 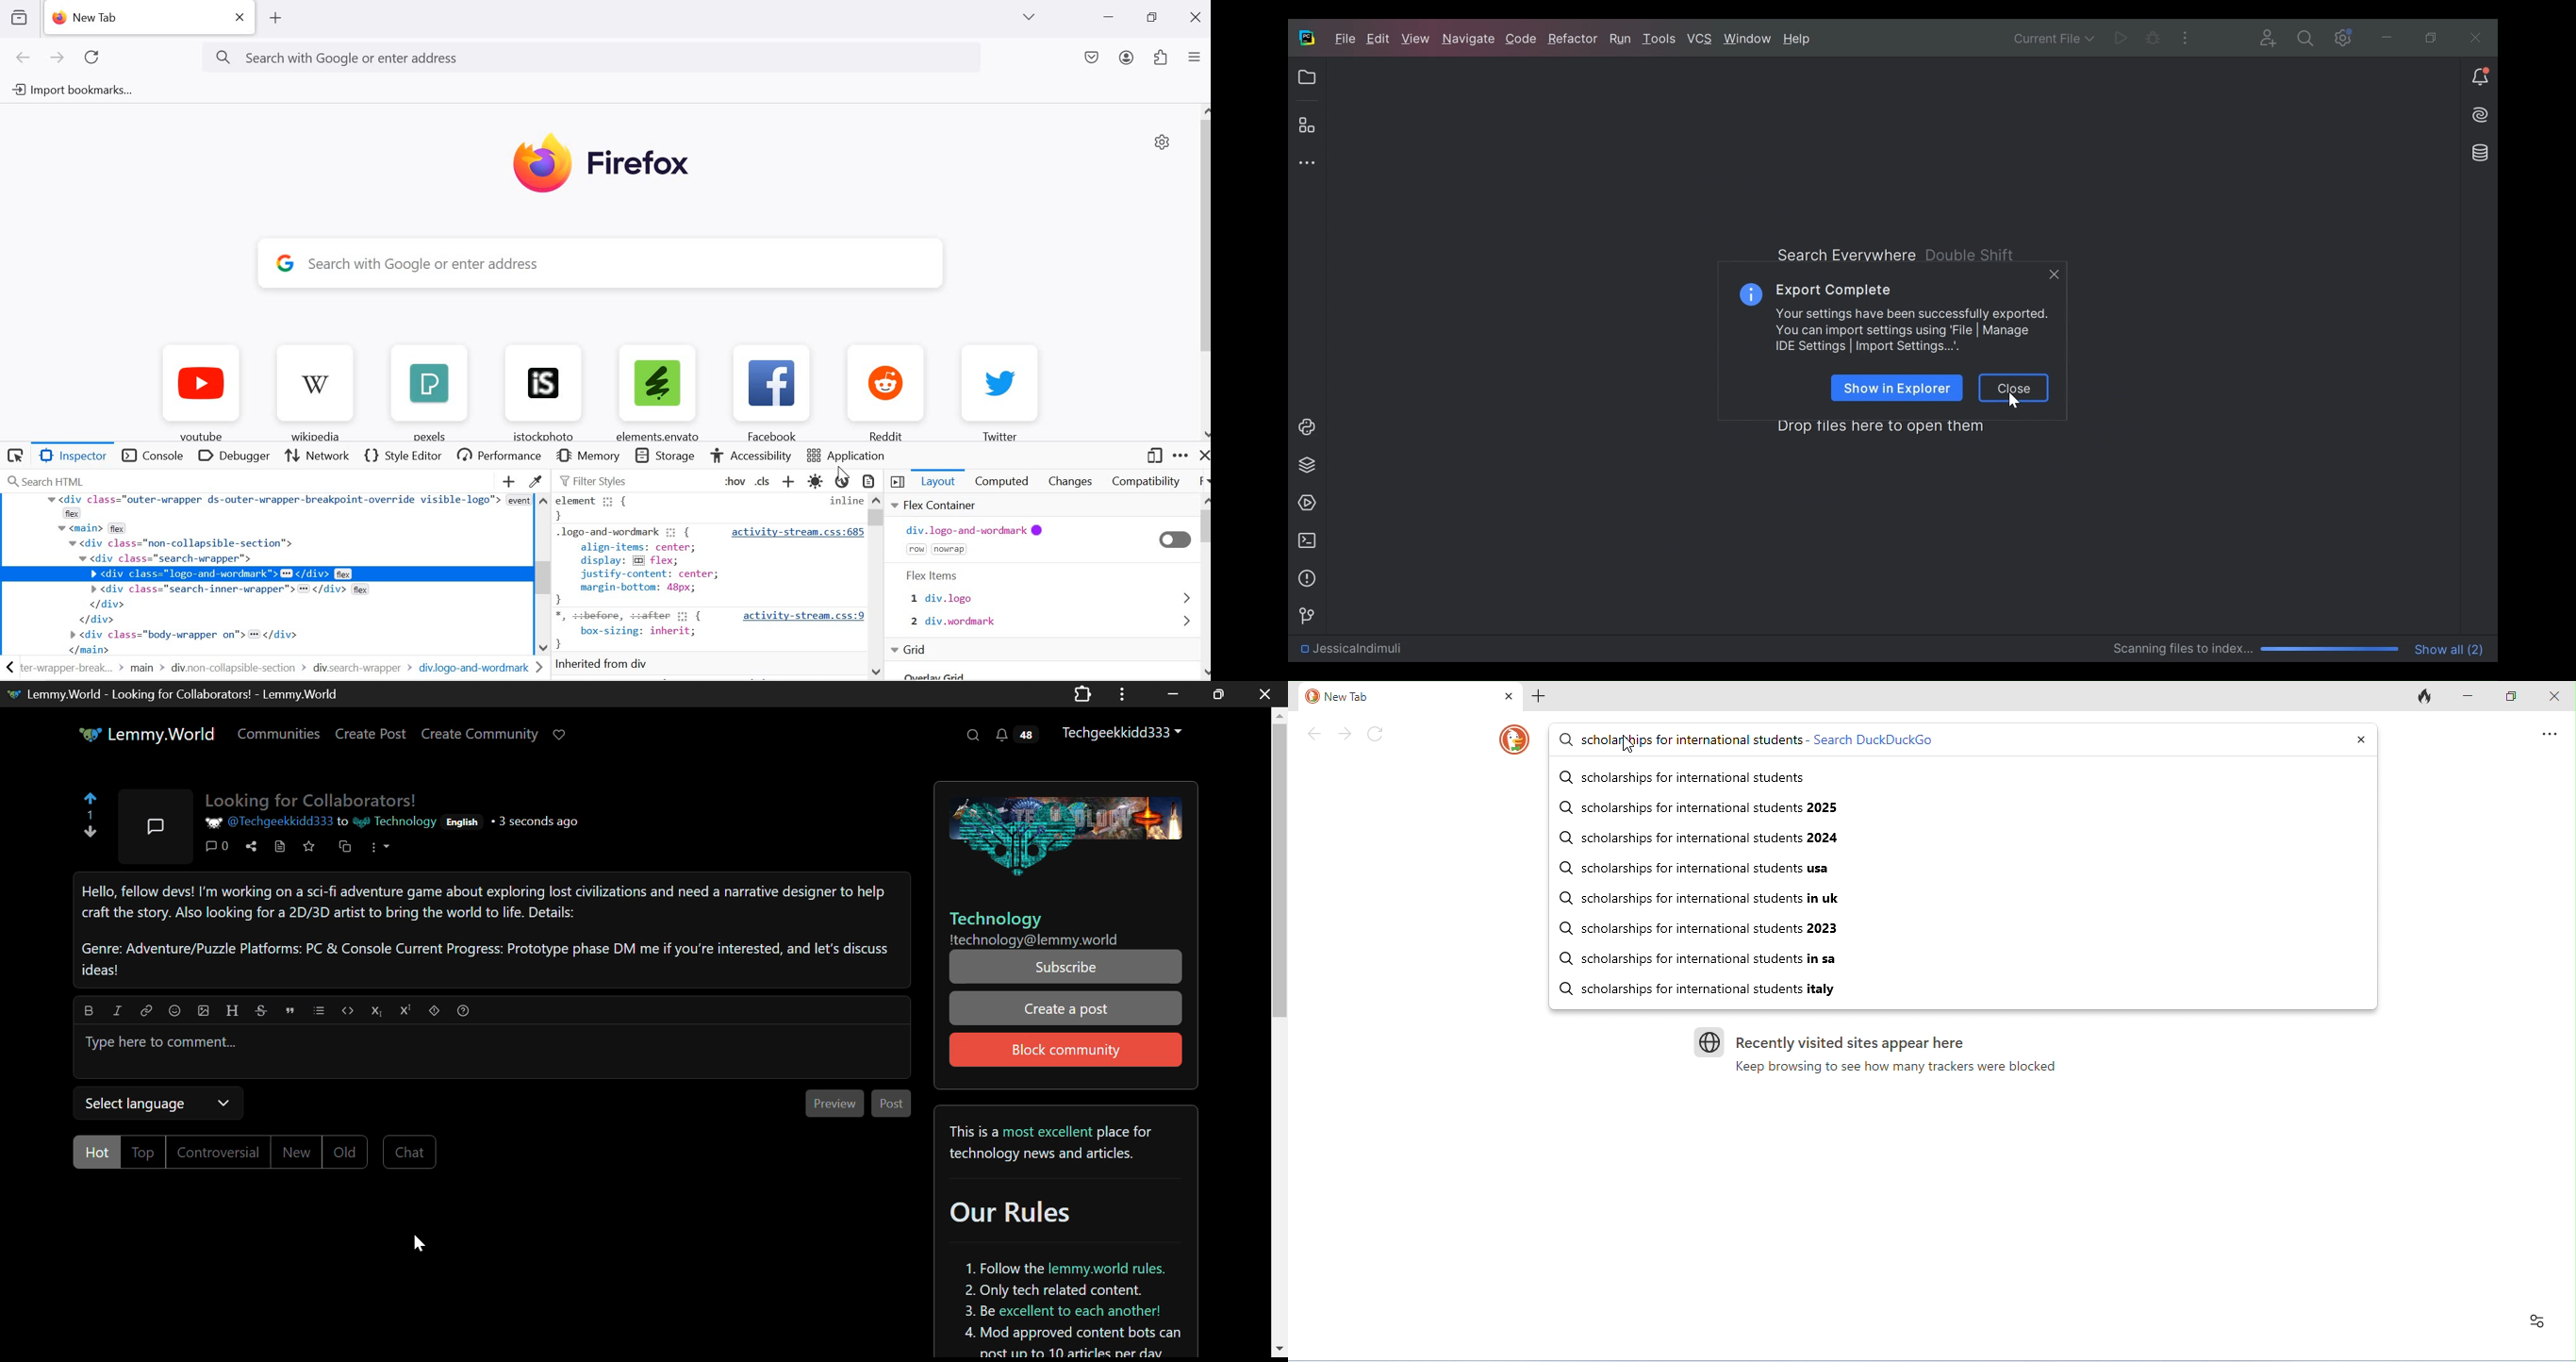 I want to click on activity-stream.css:685, so click(x=798, y=534).